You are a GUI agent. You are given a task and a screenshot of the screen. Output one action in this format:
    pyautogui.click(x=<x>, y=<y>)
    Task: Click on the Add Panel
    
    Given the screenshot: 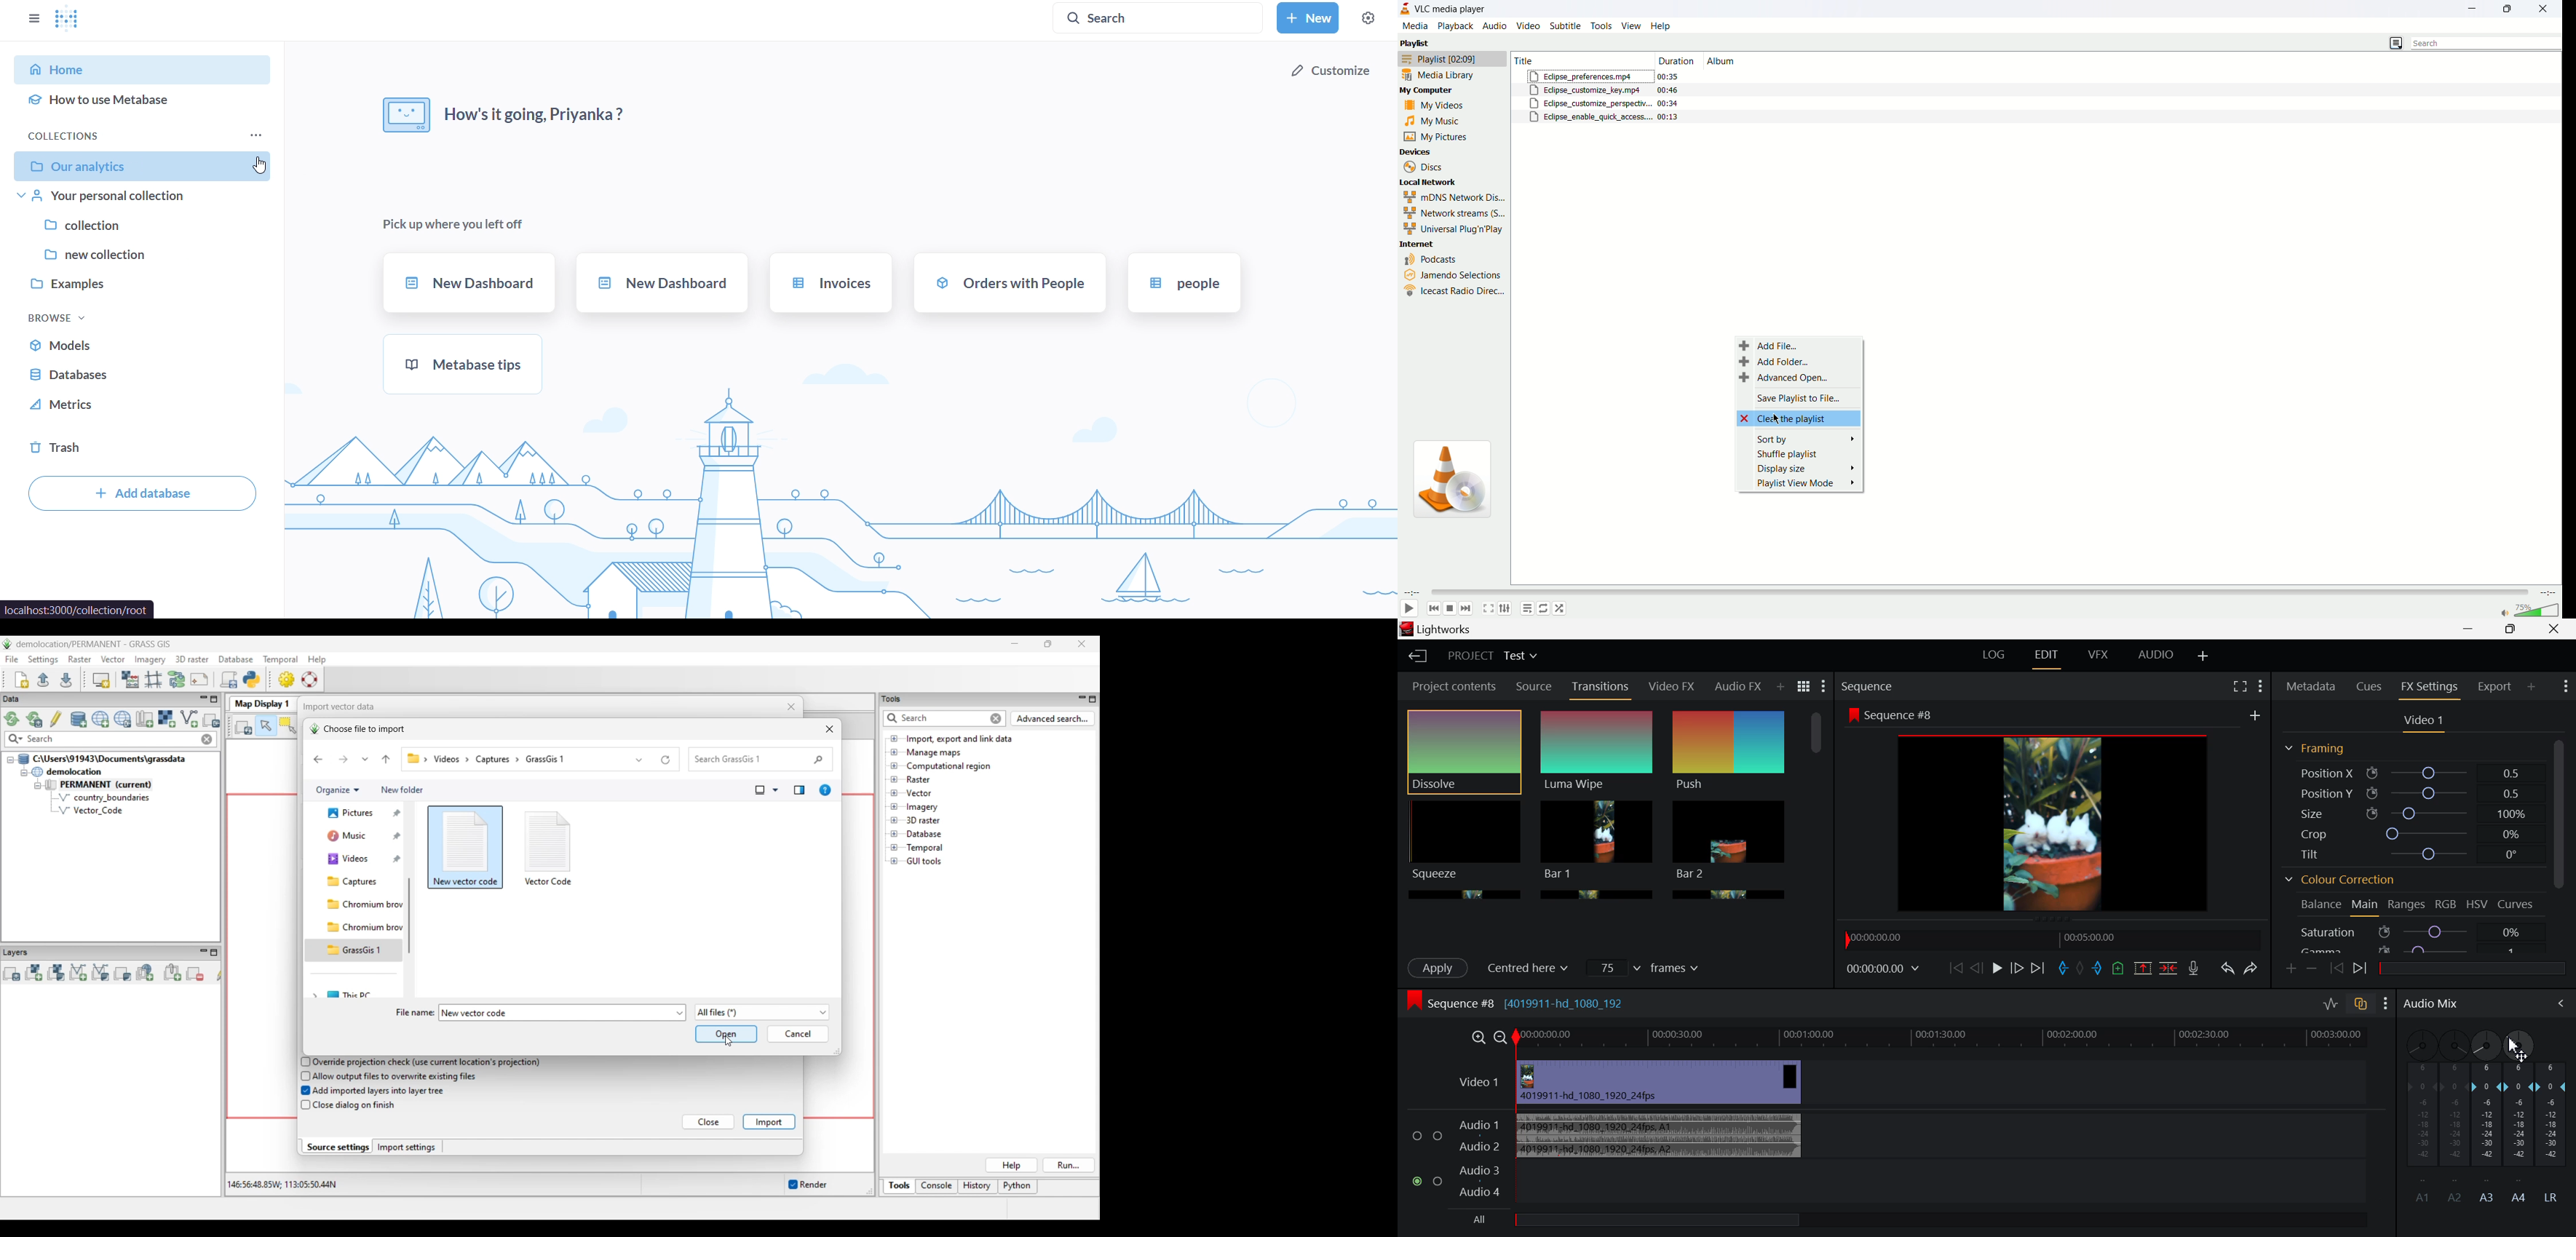 What is the action you would take?
    pyautogui.click(x=1781, y=687)
    